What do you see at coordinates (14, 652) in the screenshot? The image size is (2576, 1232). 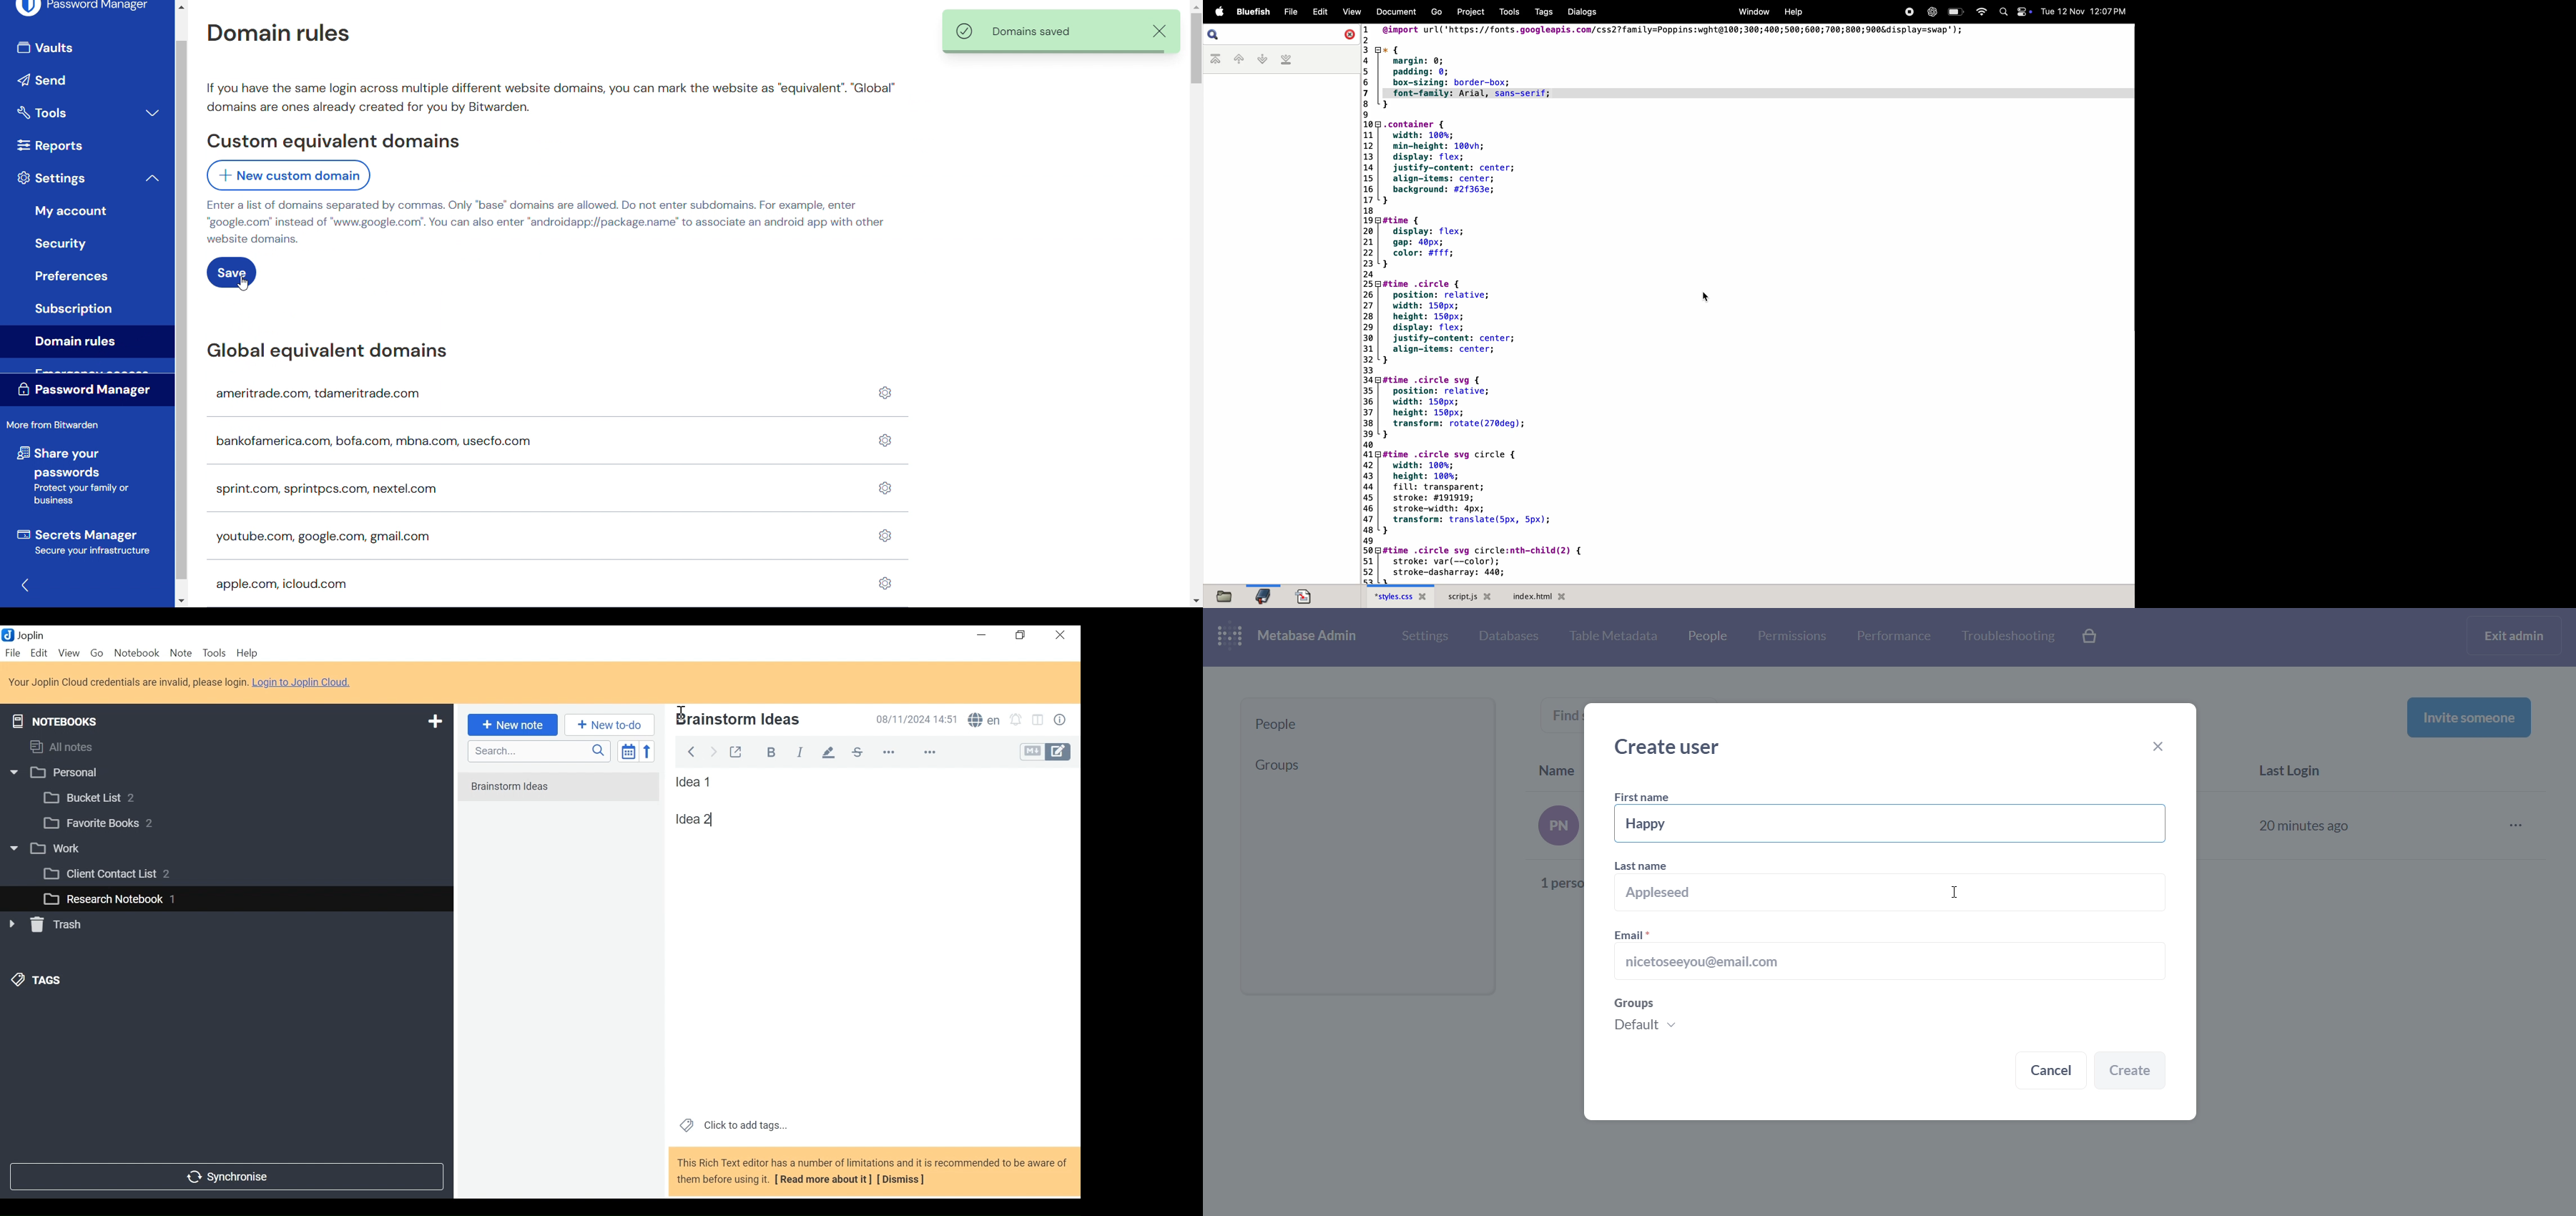 I see `File` at bounding box center [14, 652].